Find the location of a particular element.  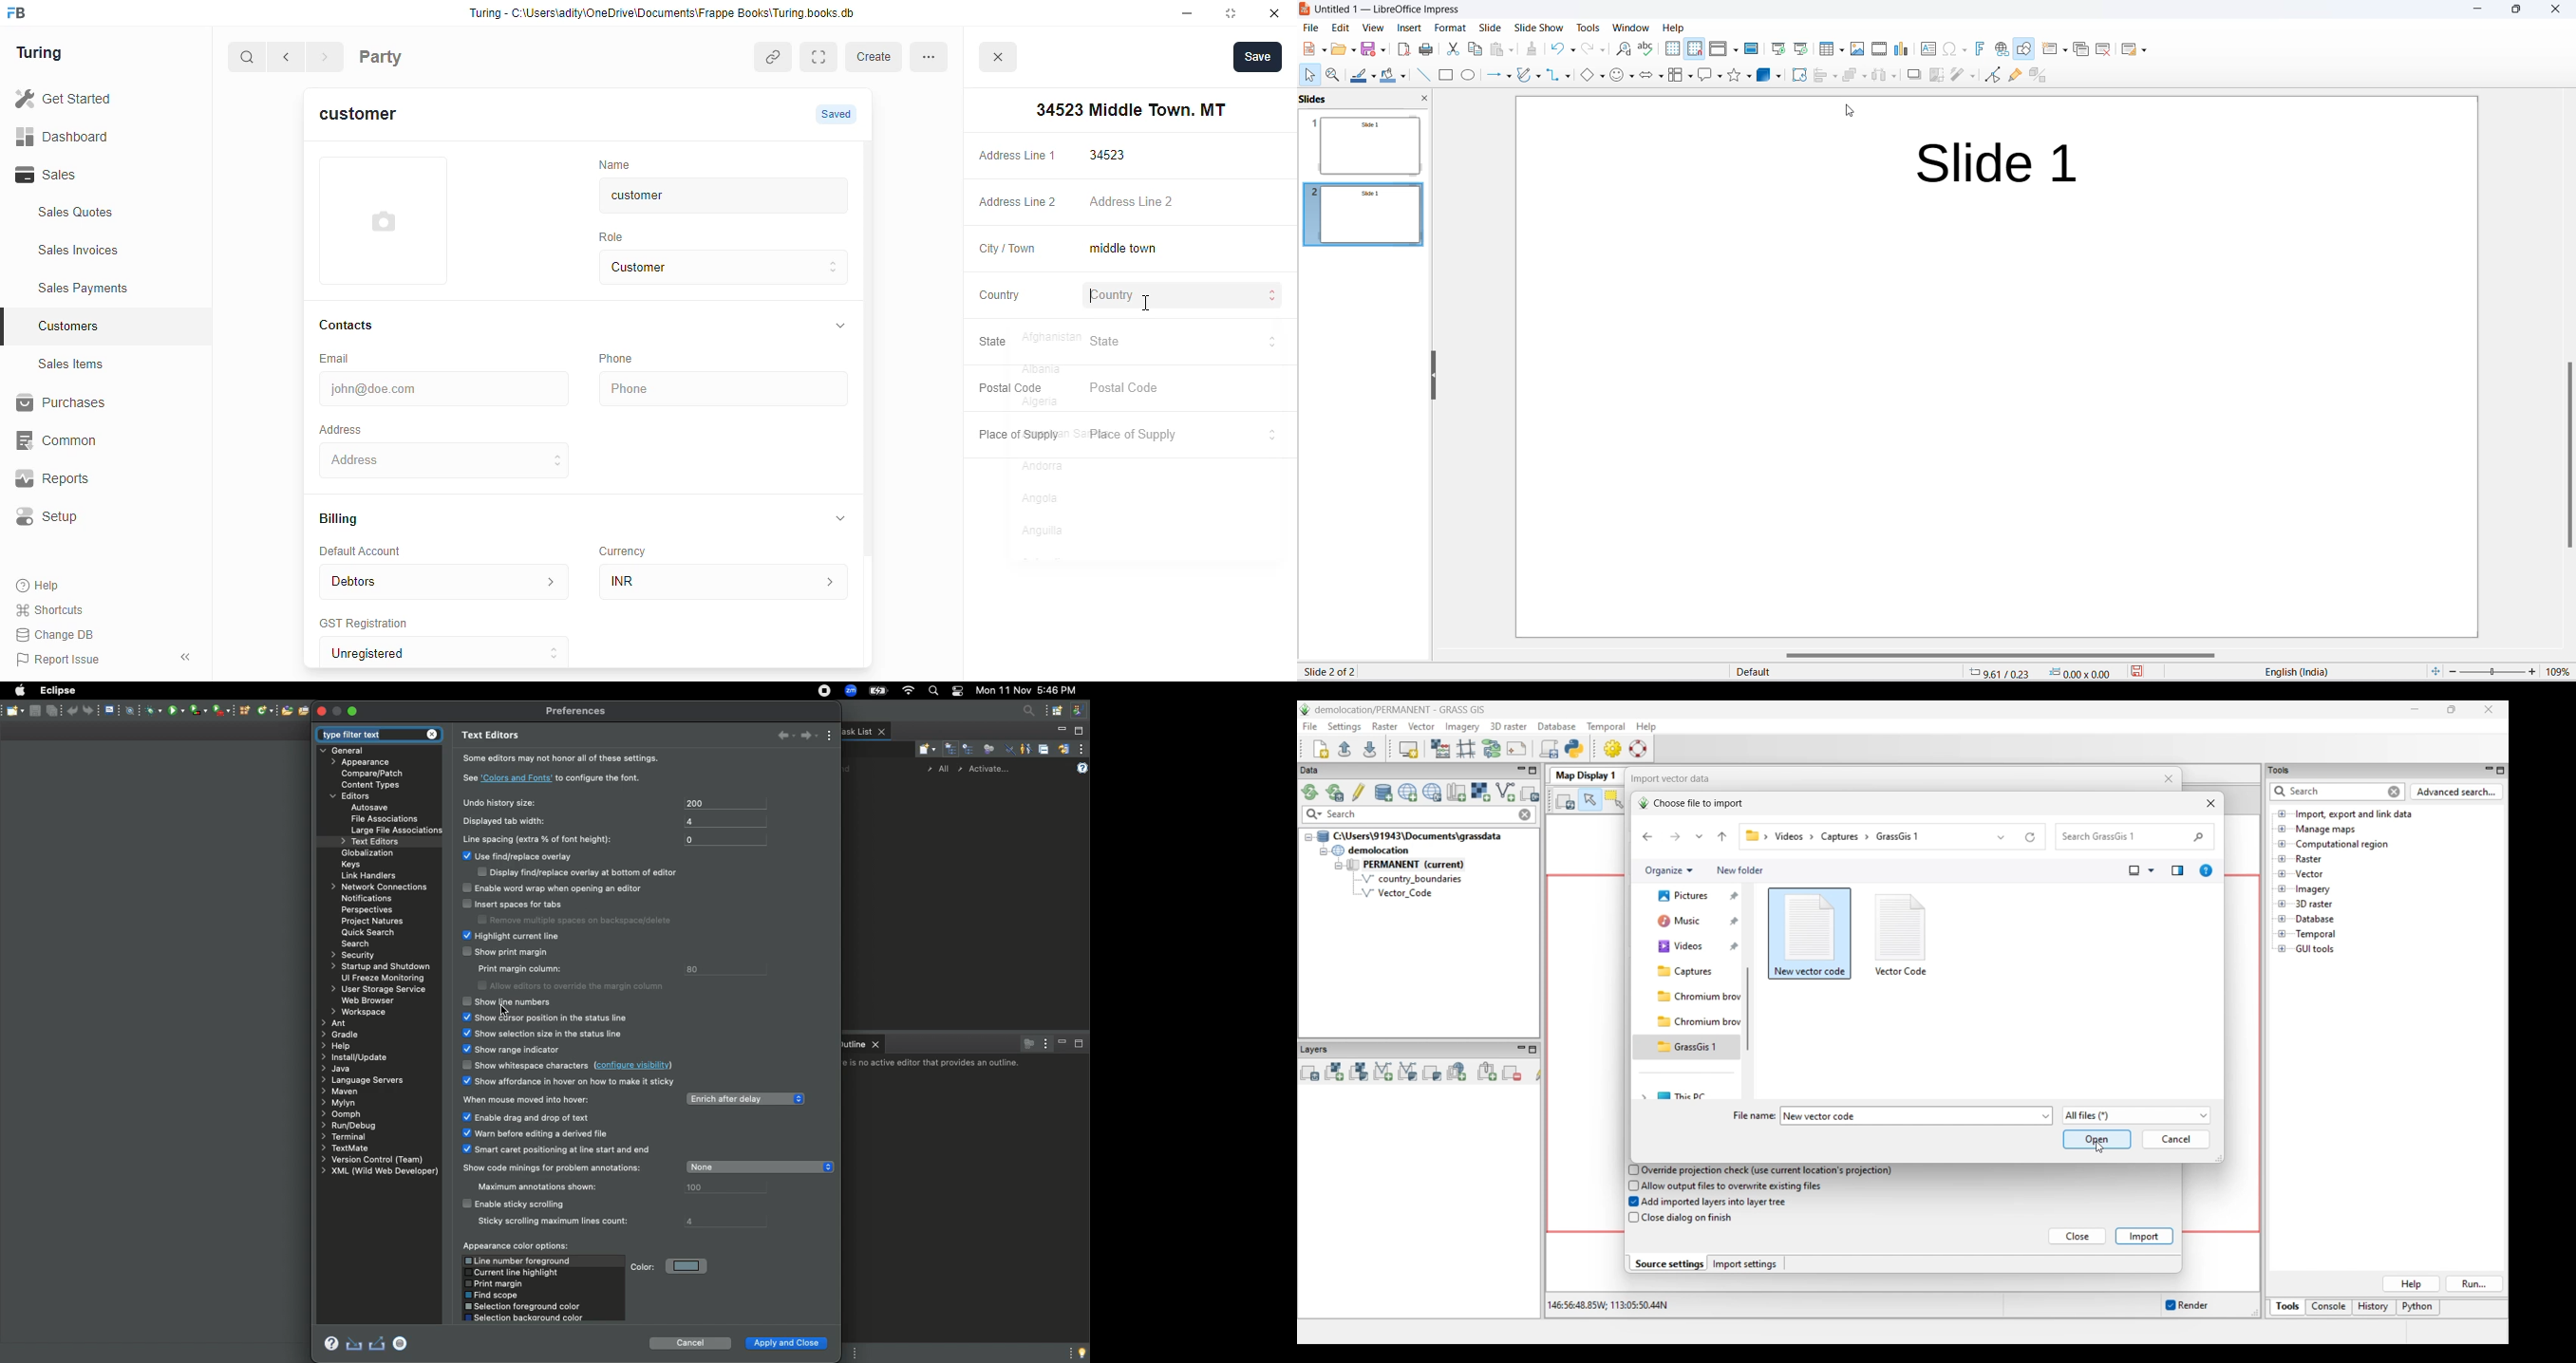

copy link is located at coordinates (775, 59).